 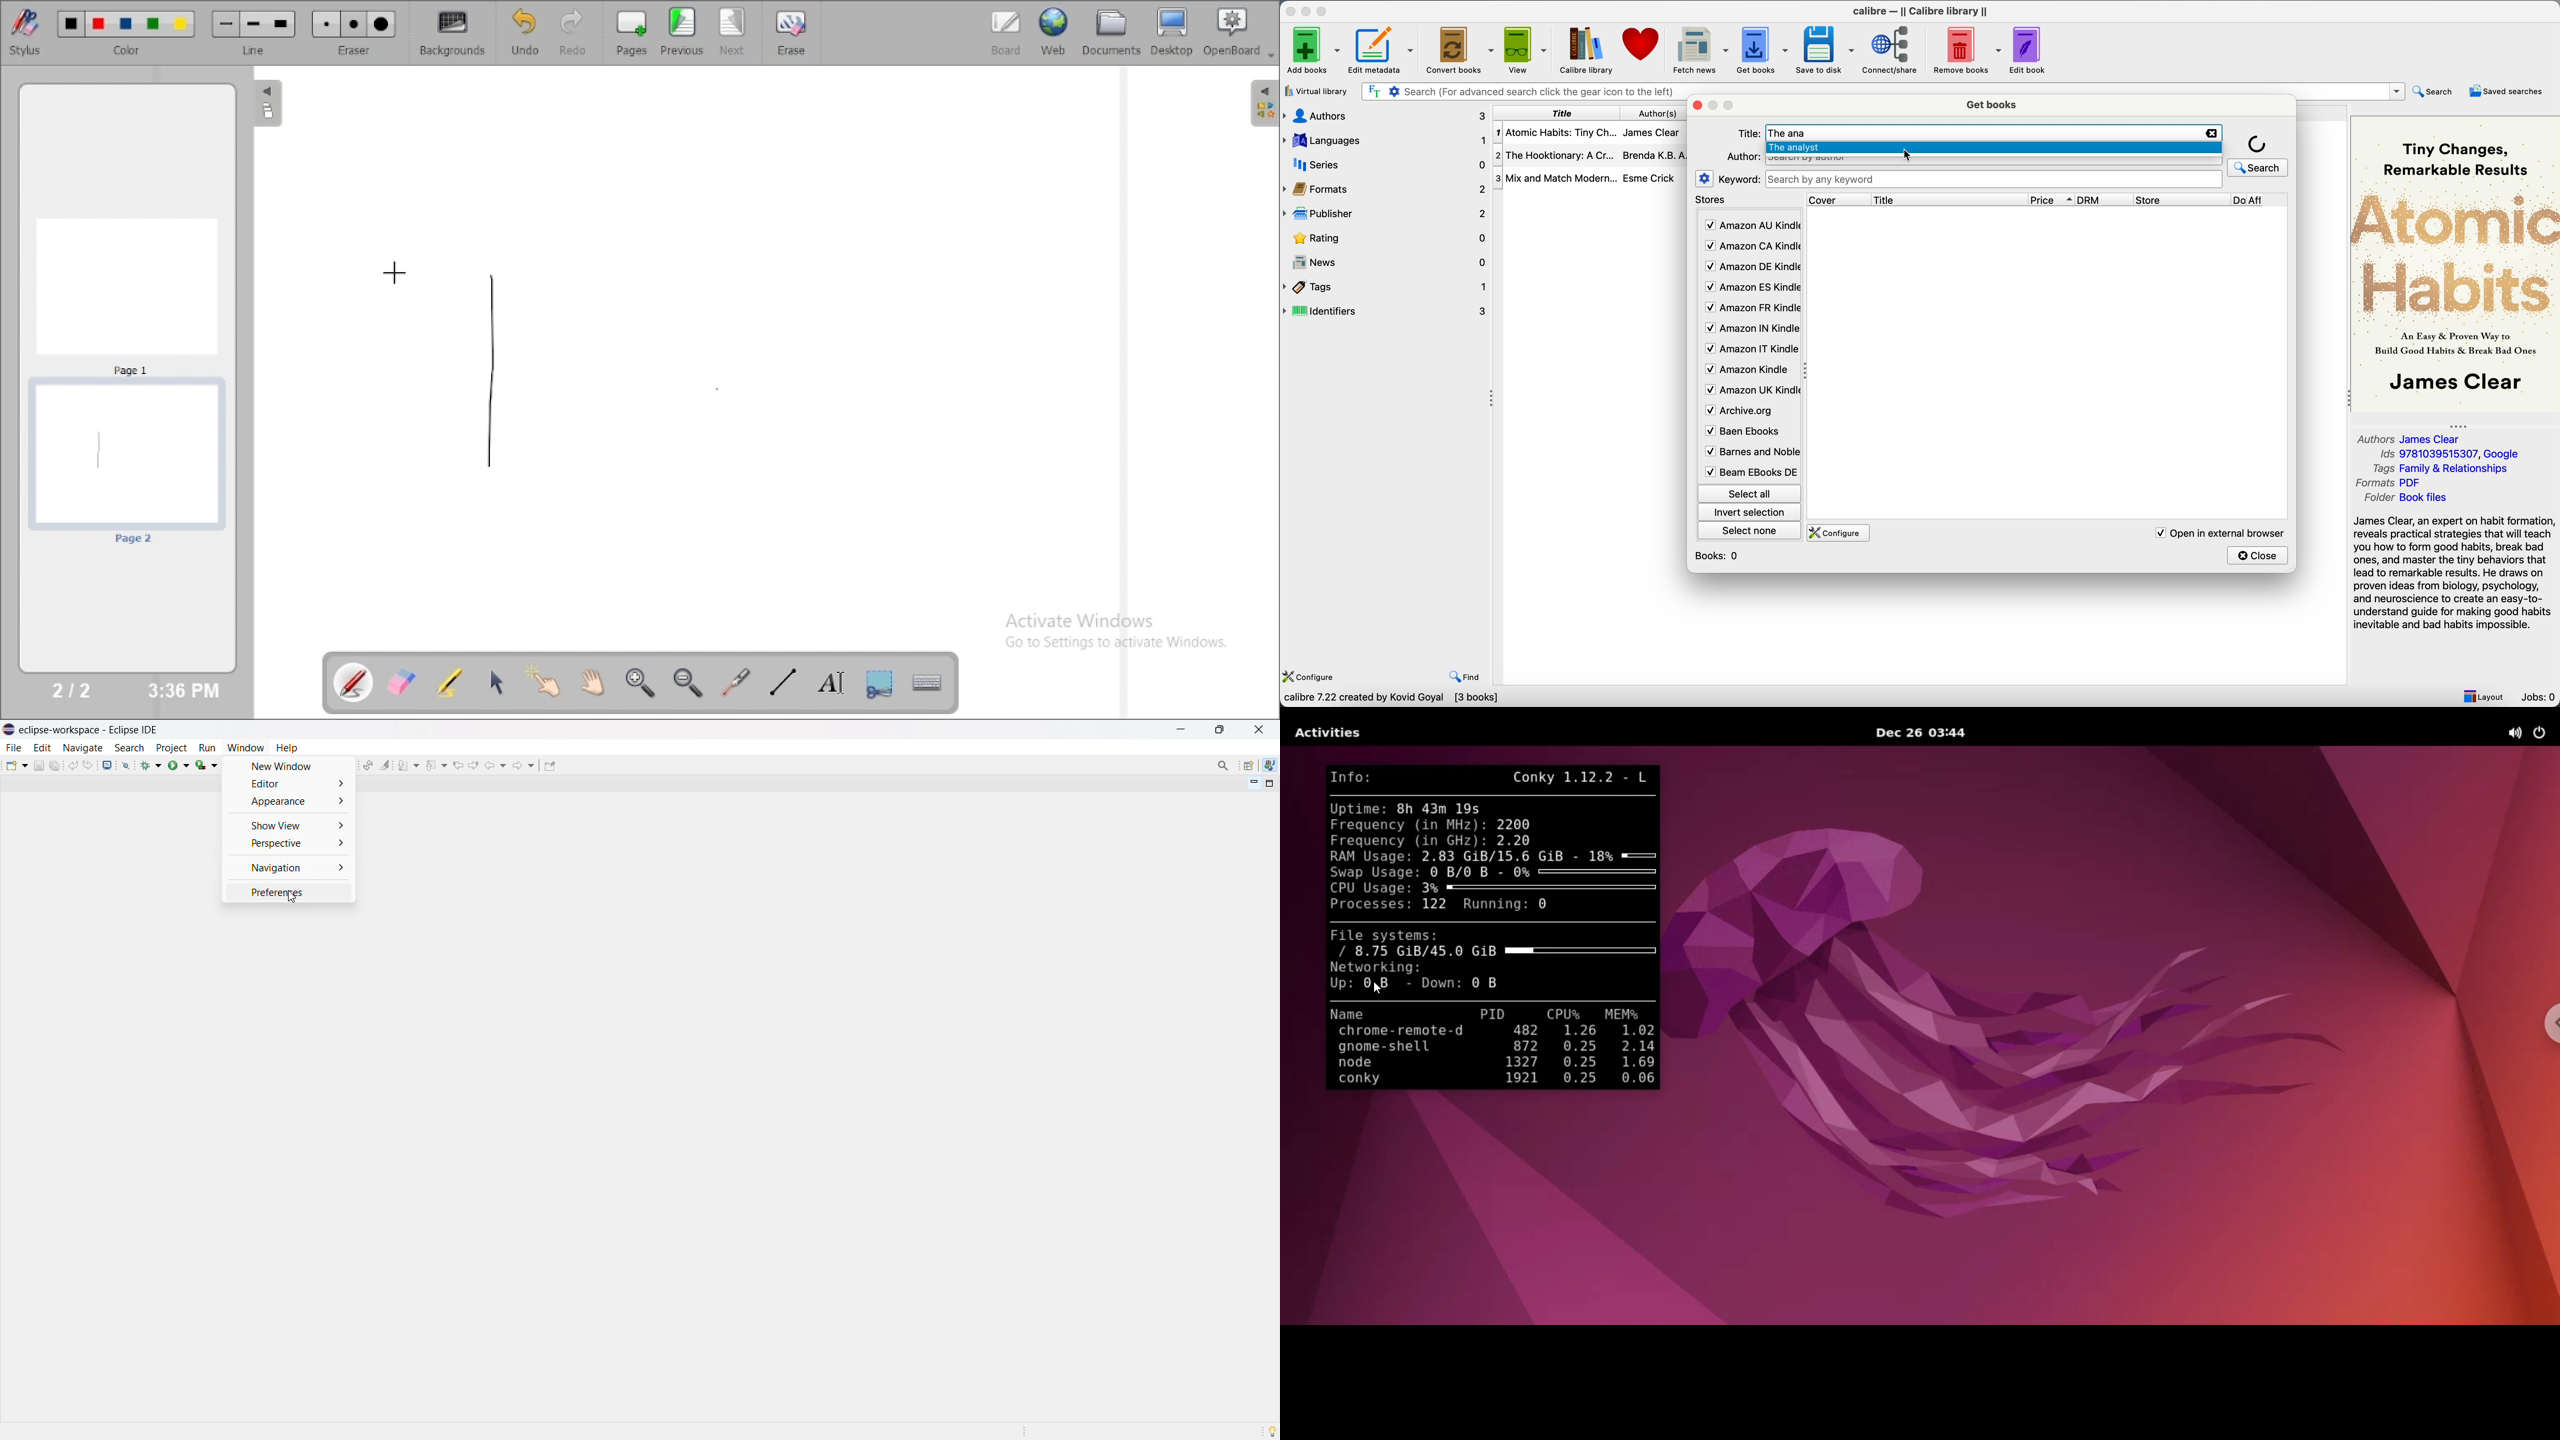 I want to click on donate, so click(x=1640, y=46).